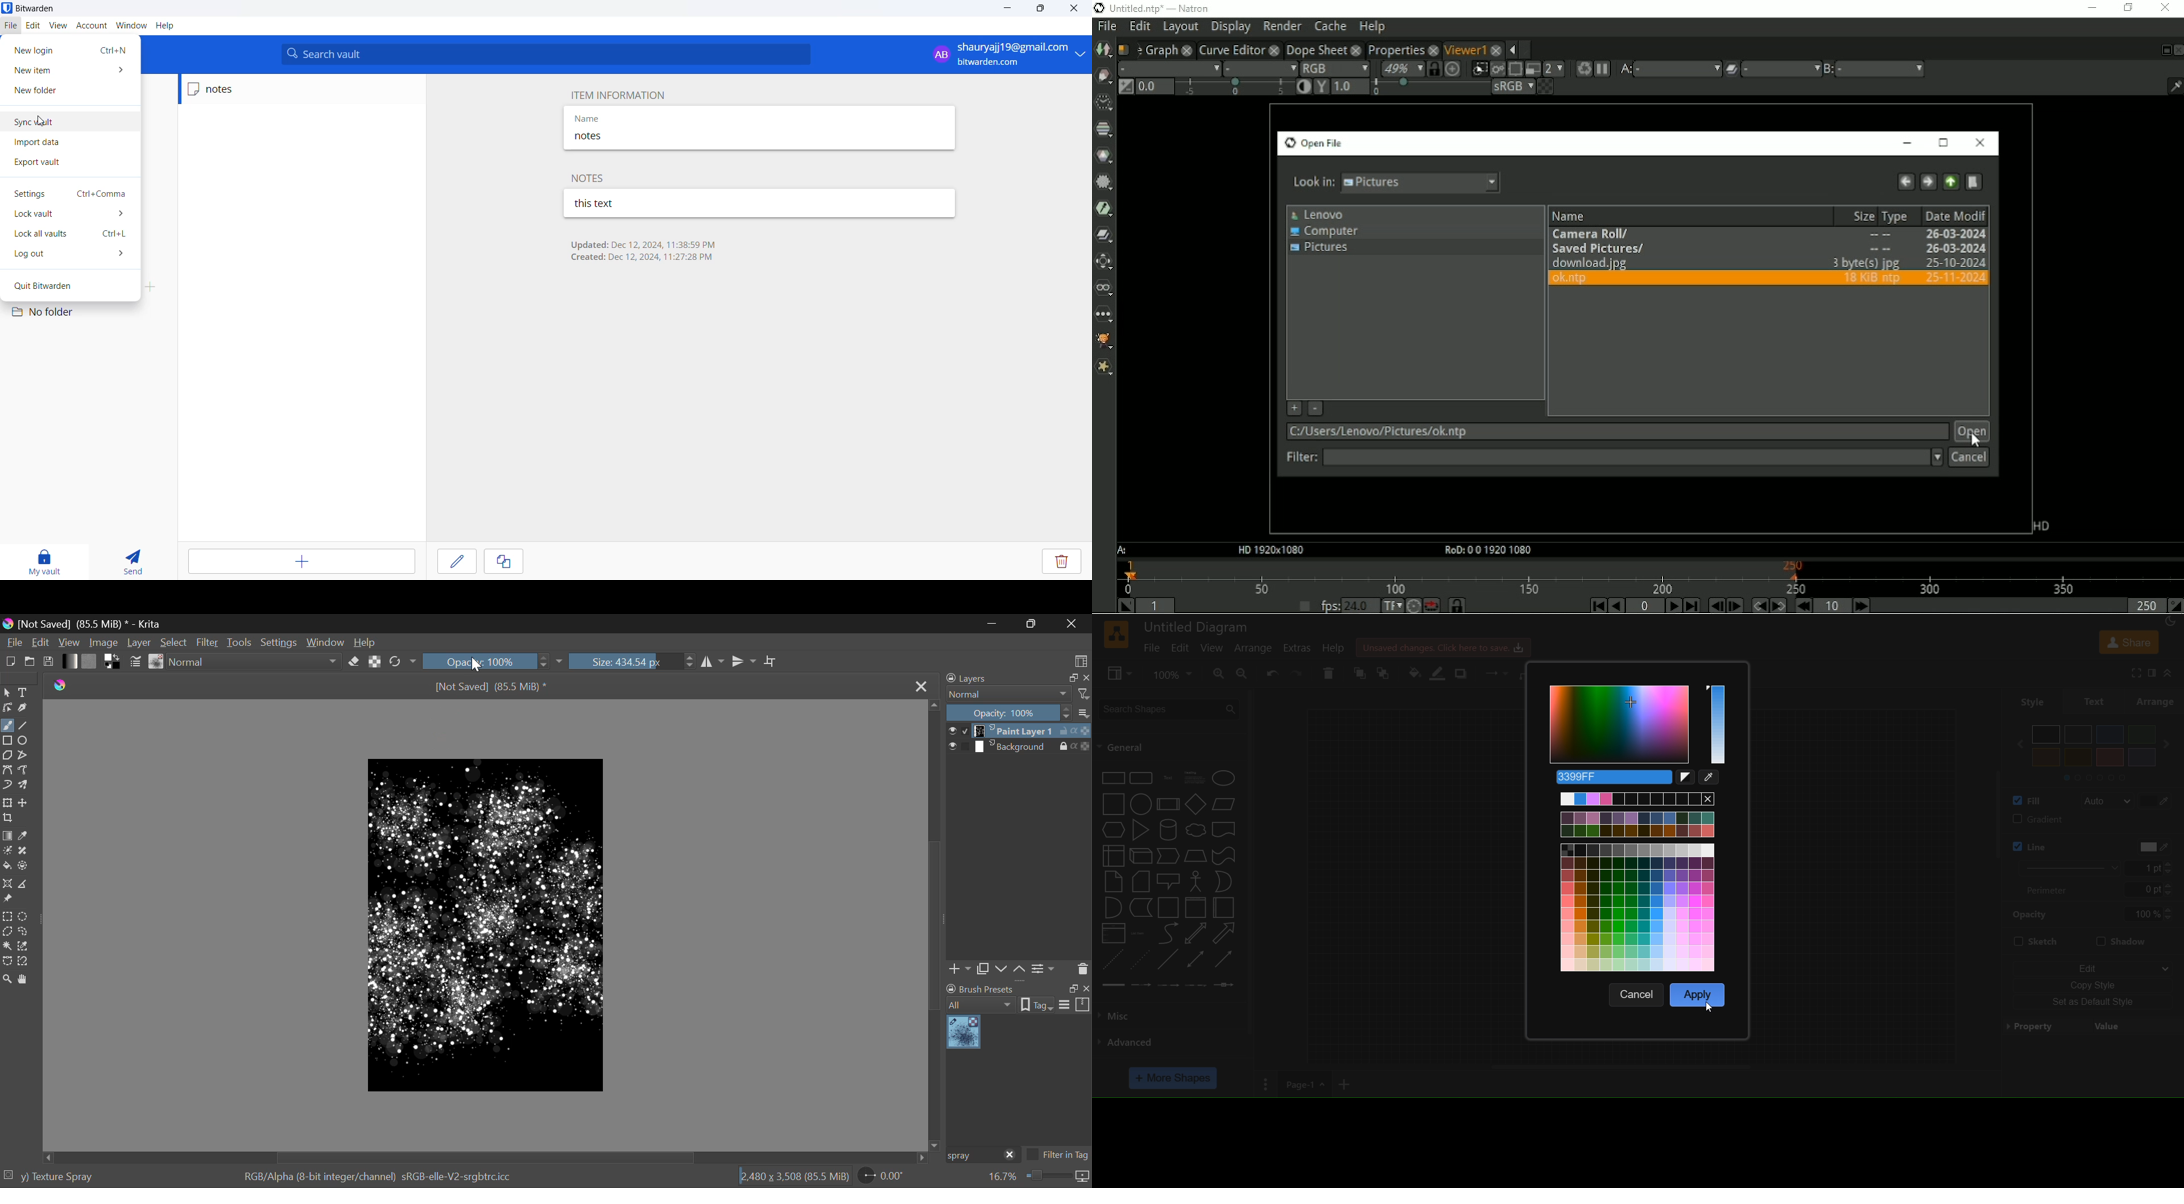 The width and height of the screenshot is (2184, 1204). What do you see at coordinates (375, 661) in the screenshot?
I see `Lock Alpha` at bounding box center [375, 661].